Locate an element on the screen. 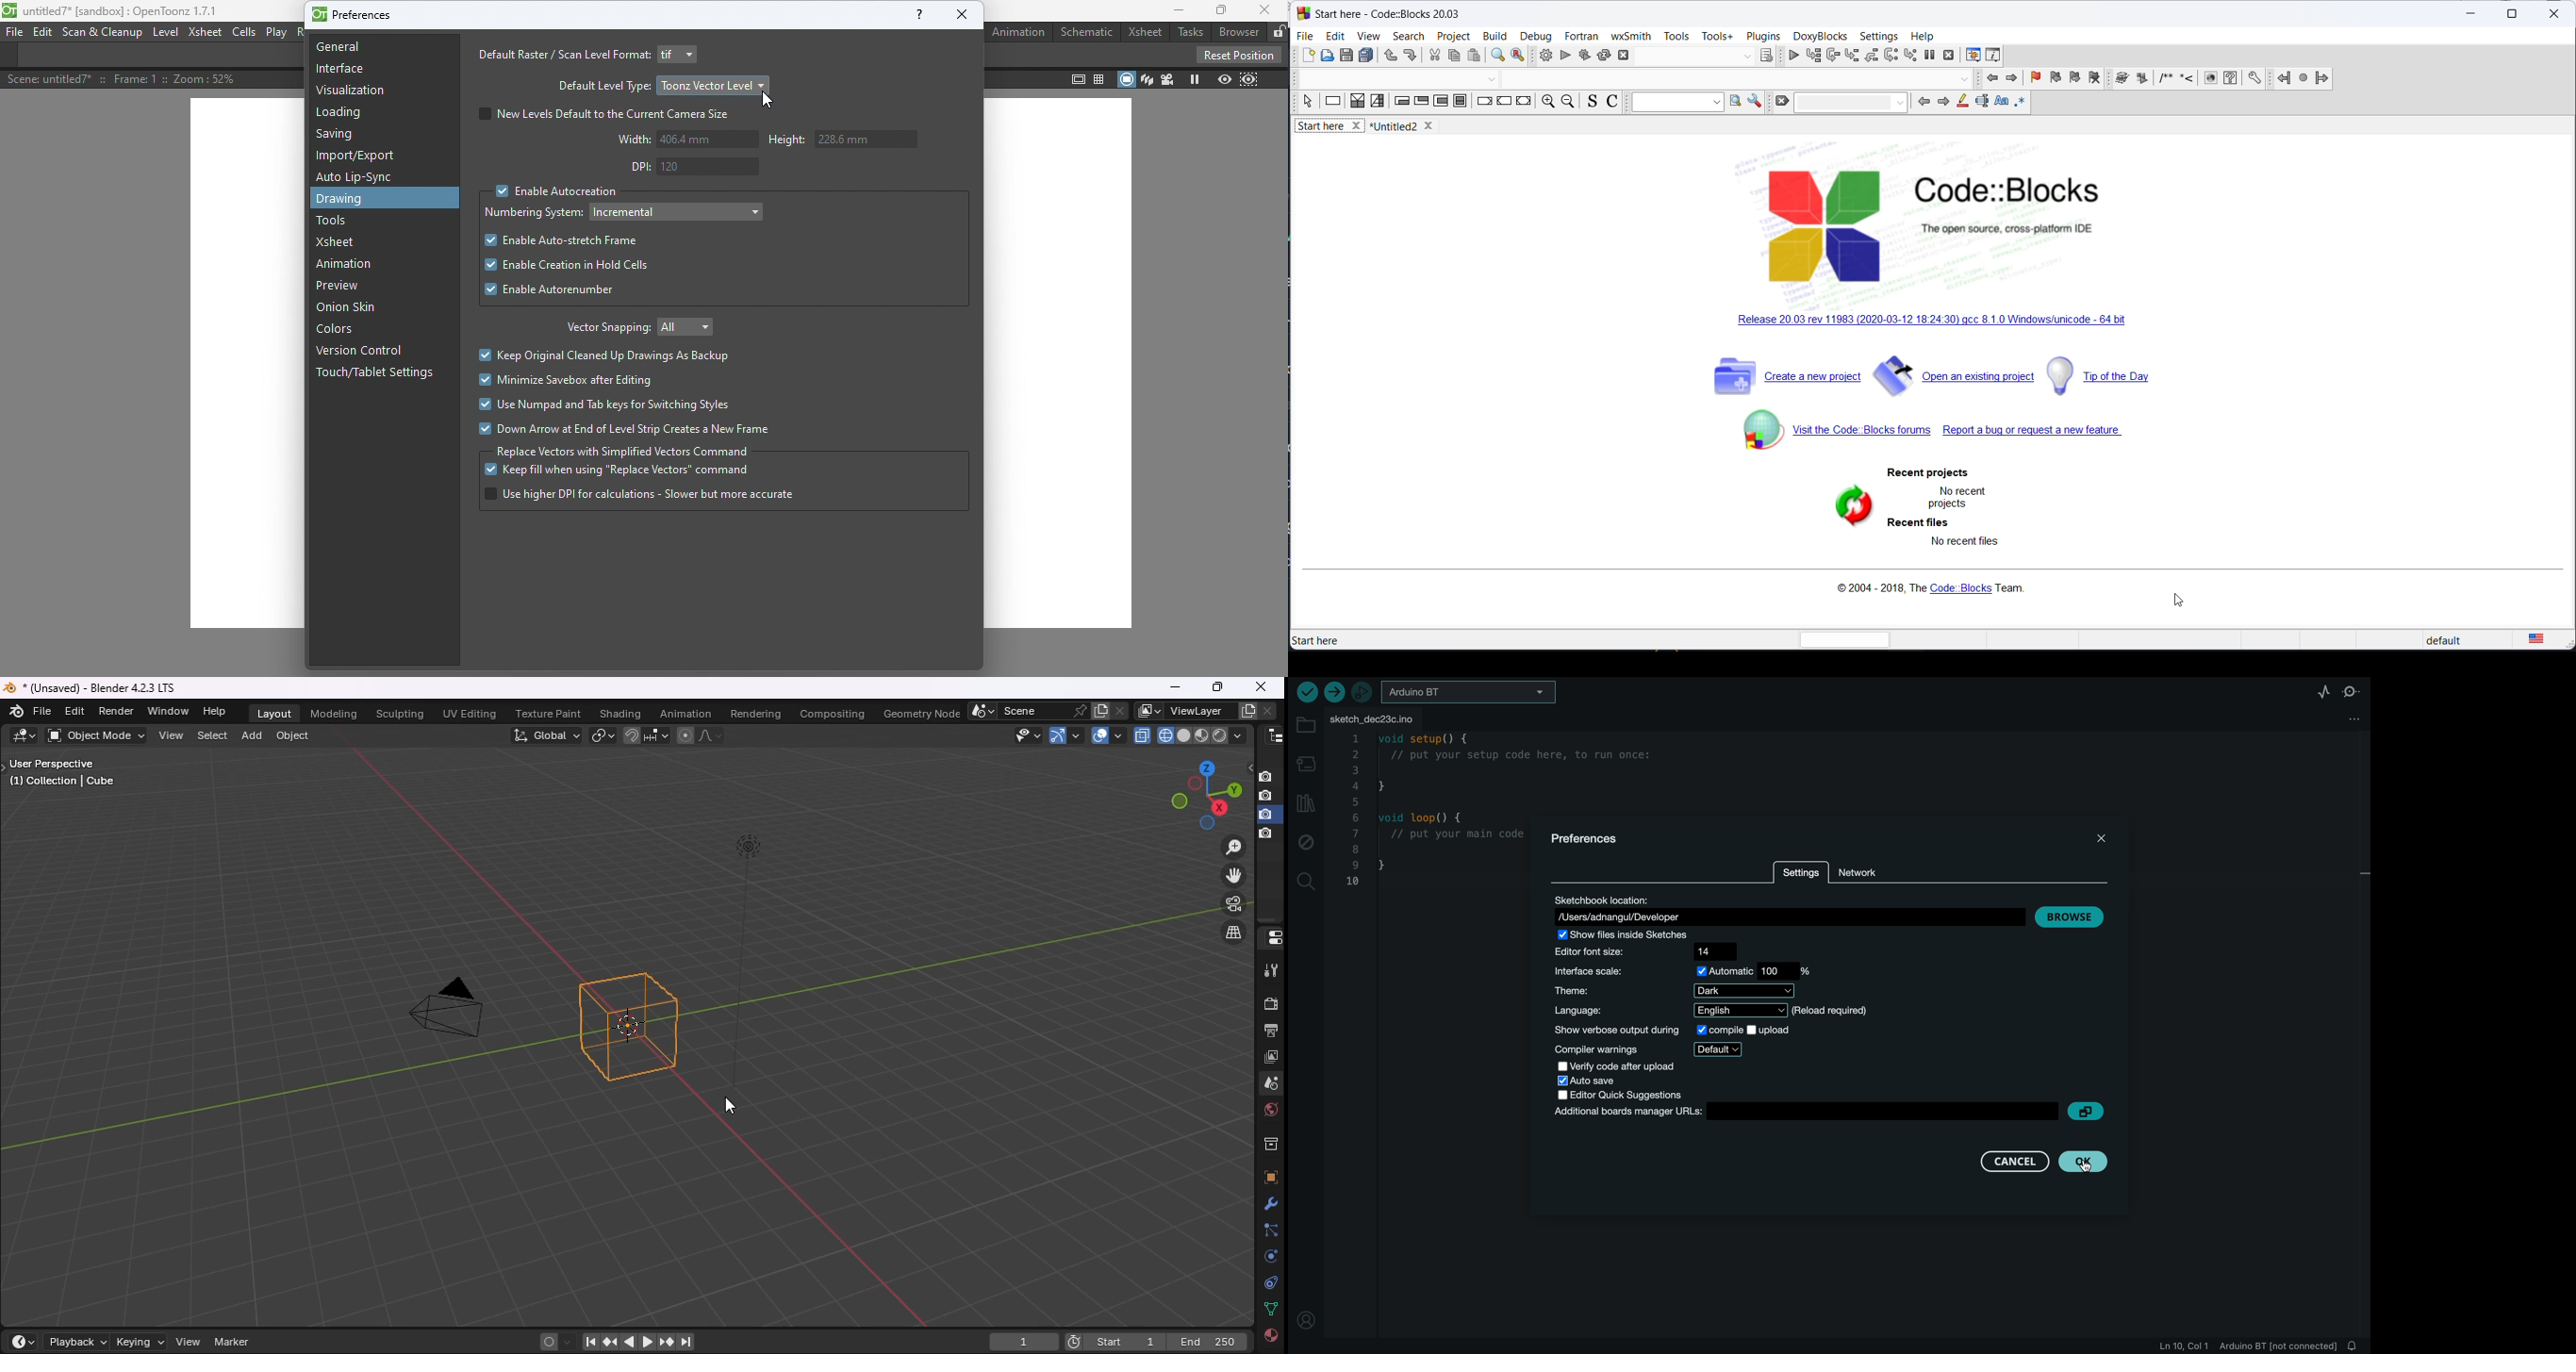 The height and width of the screenshot is (1372, 2576). dropdown is located at coordinates (1747, 57).